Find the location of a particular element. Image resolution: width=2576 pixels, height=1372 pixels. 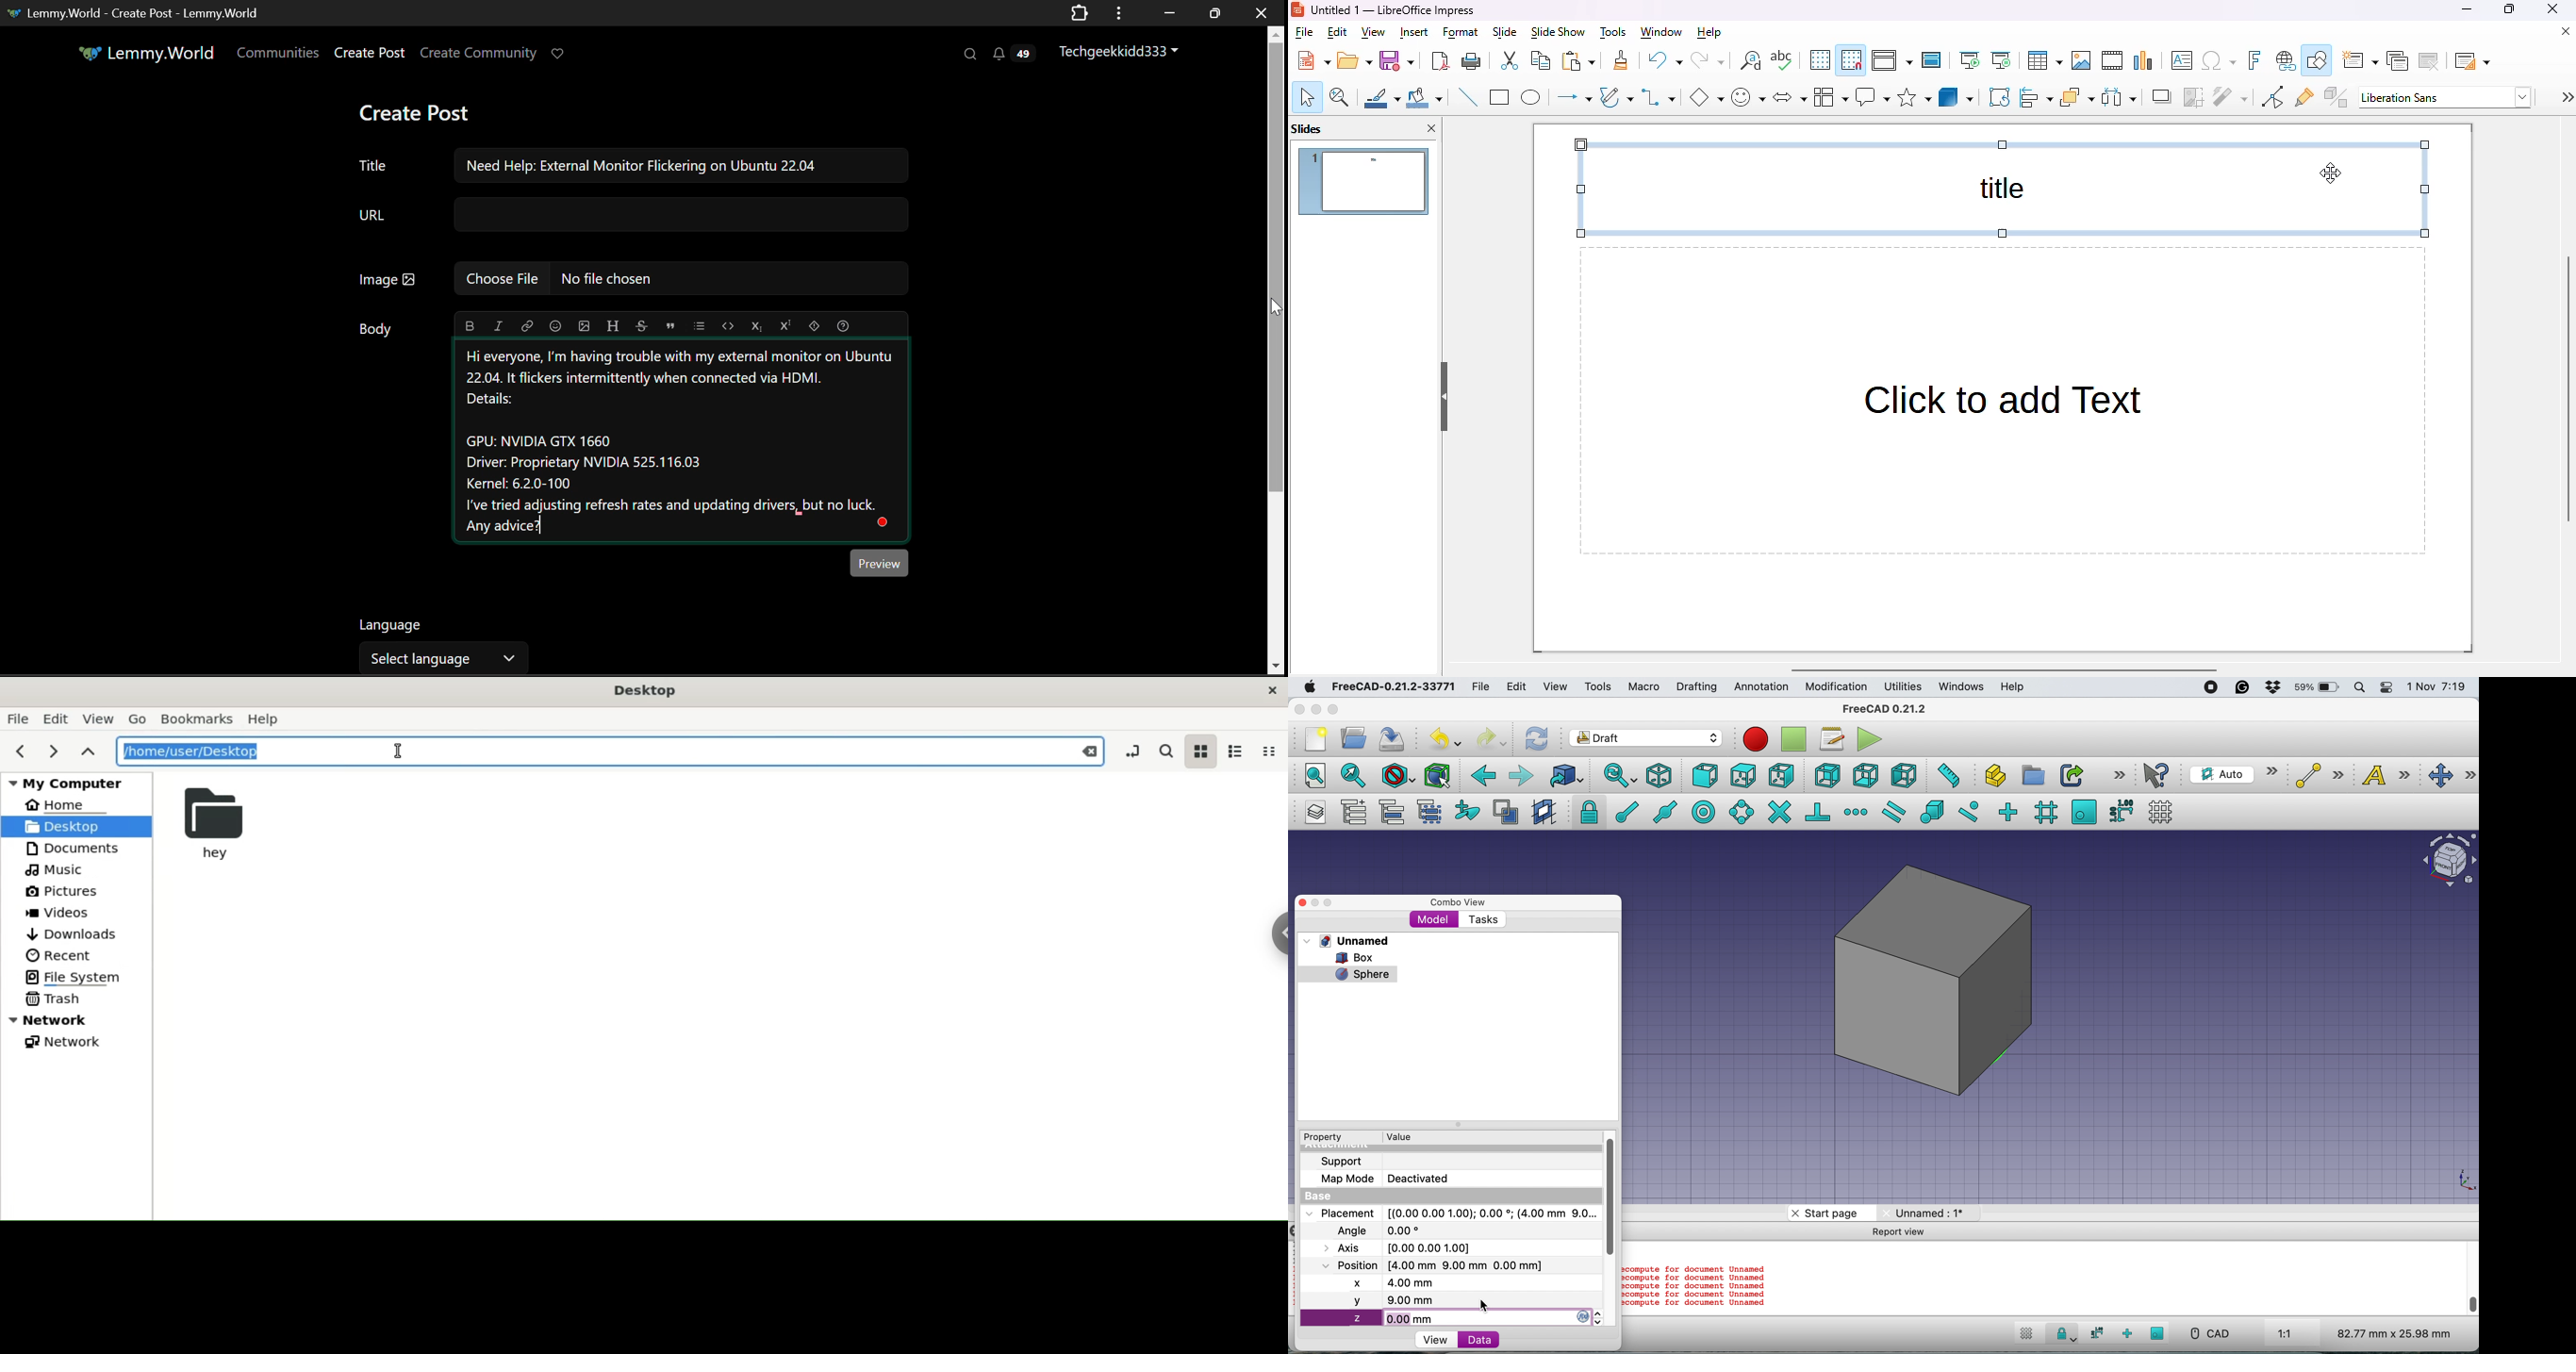

move group is located at coordinates (1394, 812).